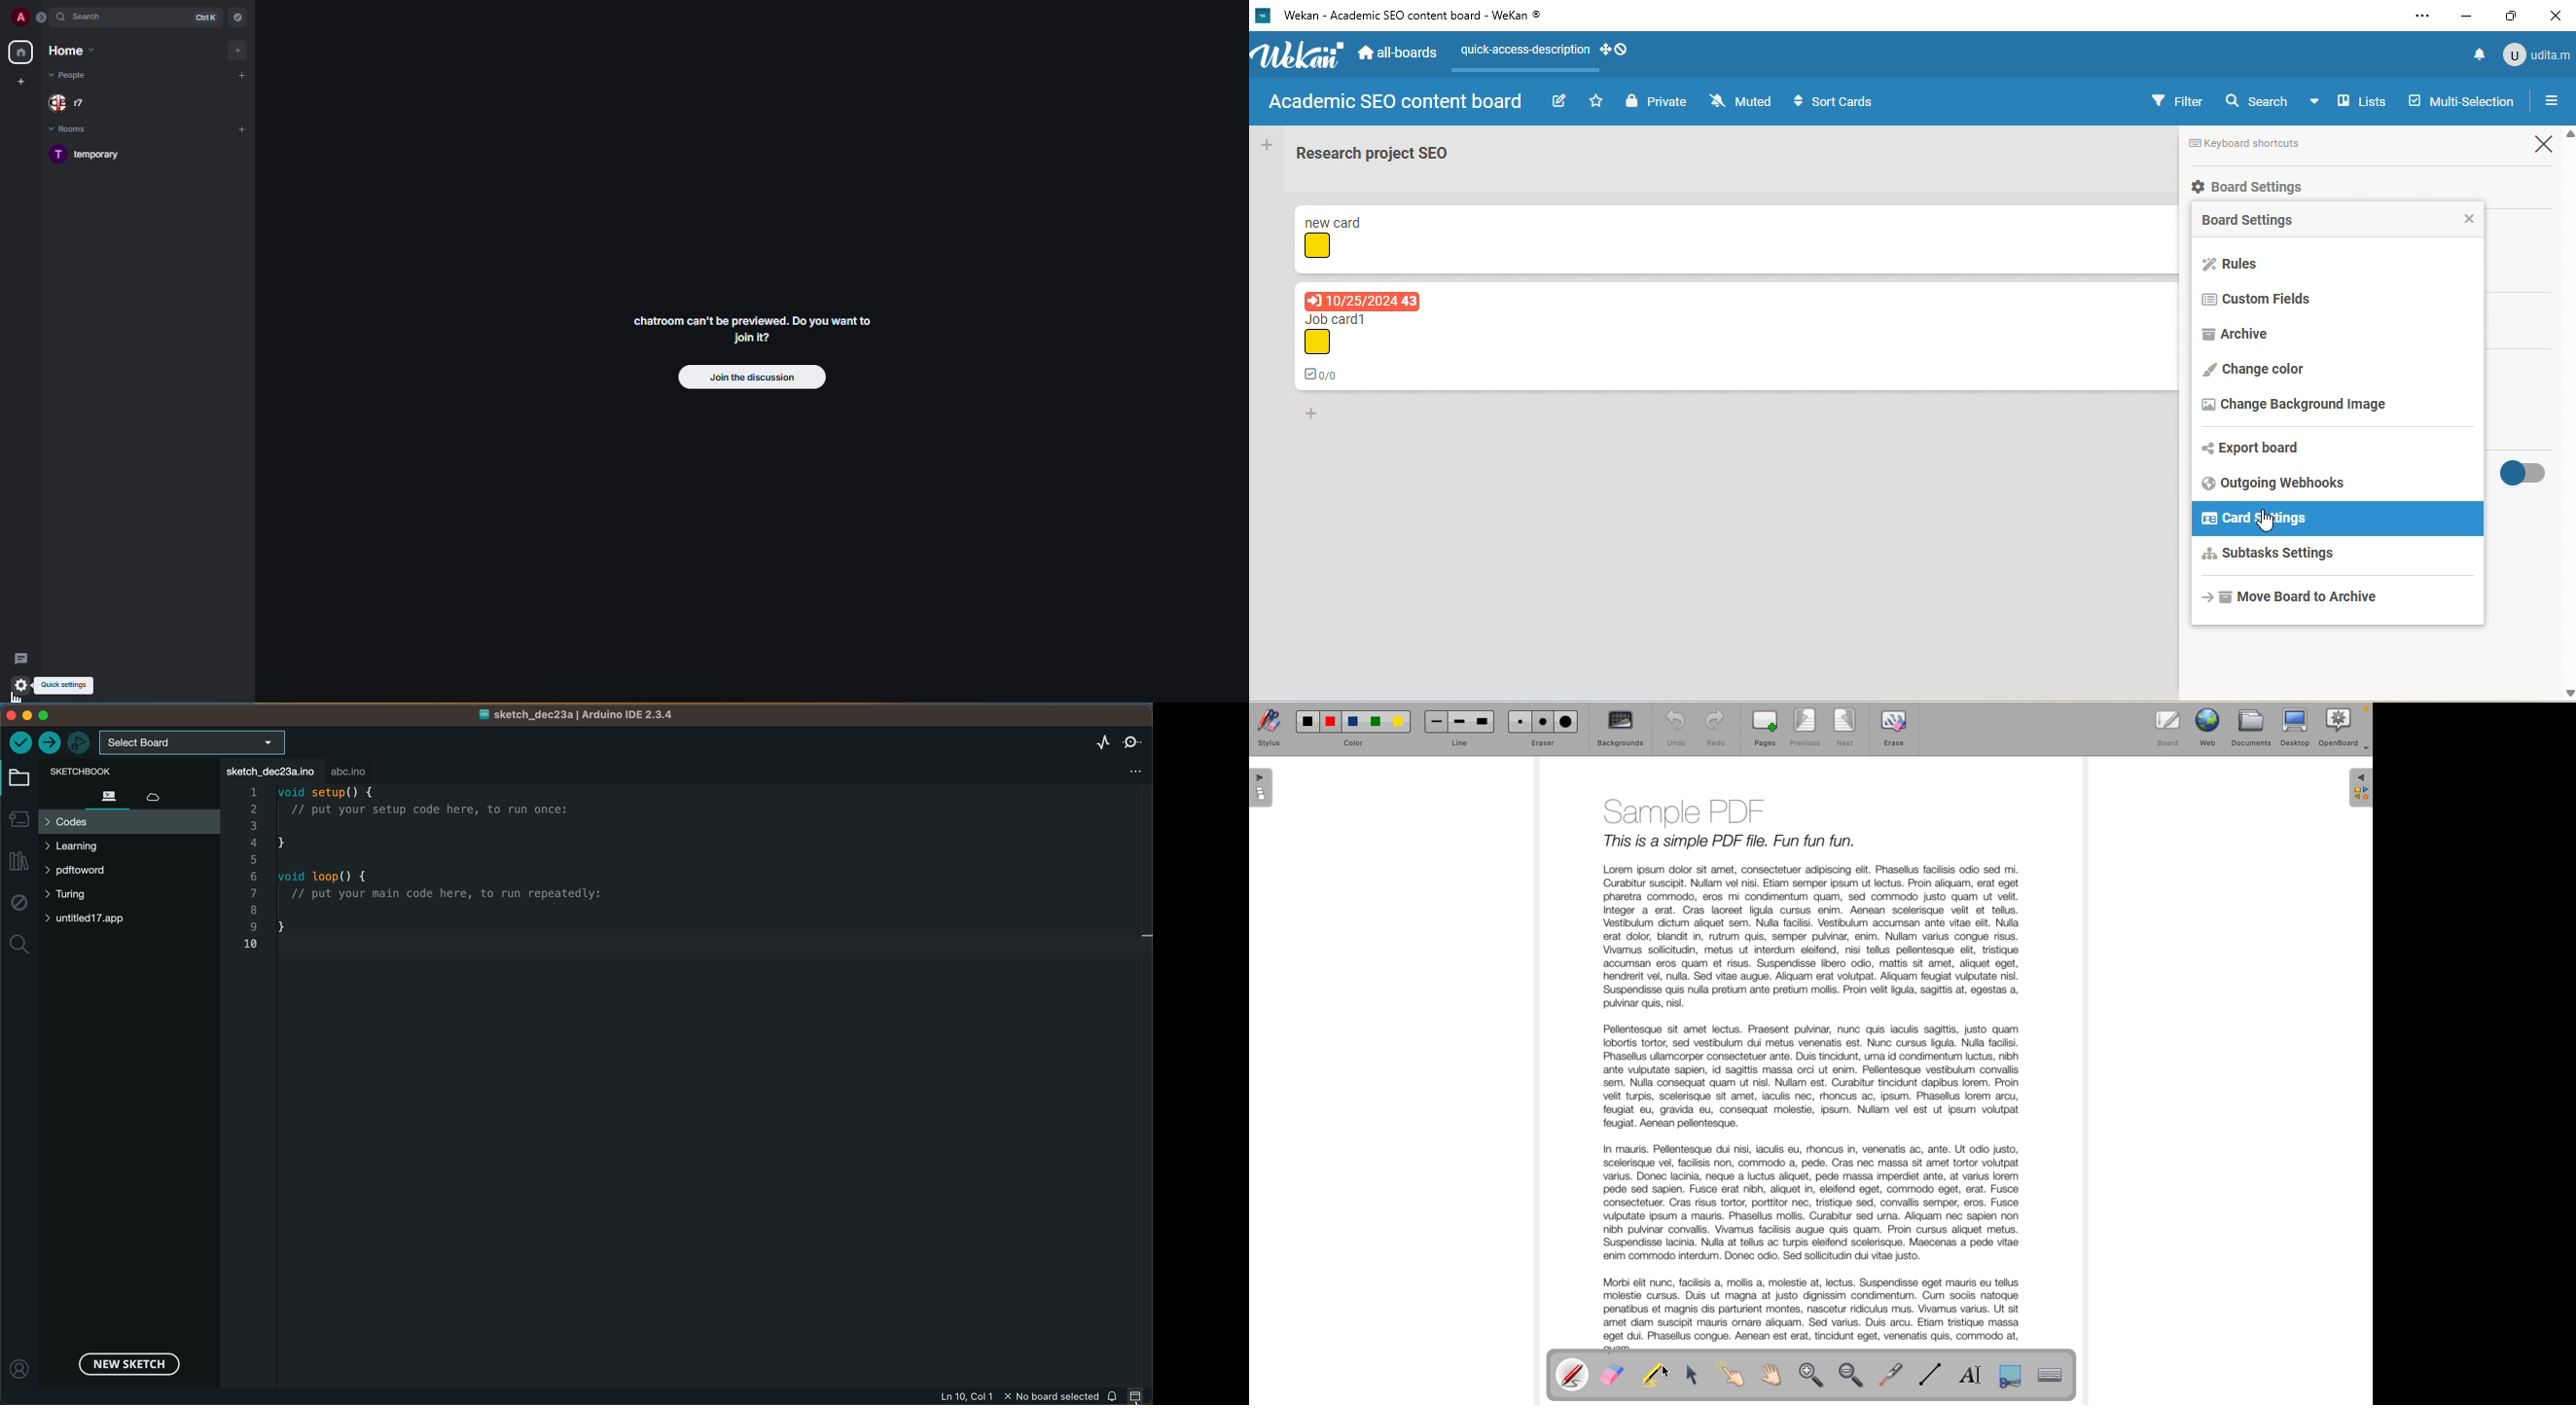 The image size is (2576, 1428). What do you see at coordinates (2540, 145) in the screenshot?
I see `close` at bounding box center [2540, 145].